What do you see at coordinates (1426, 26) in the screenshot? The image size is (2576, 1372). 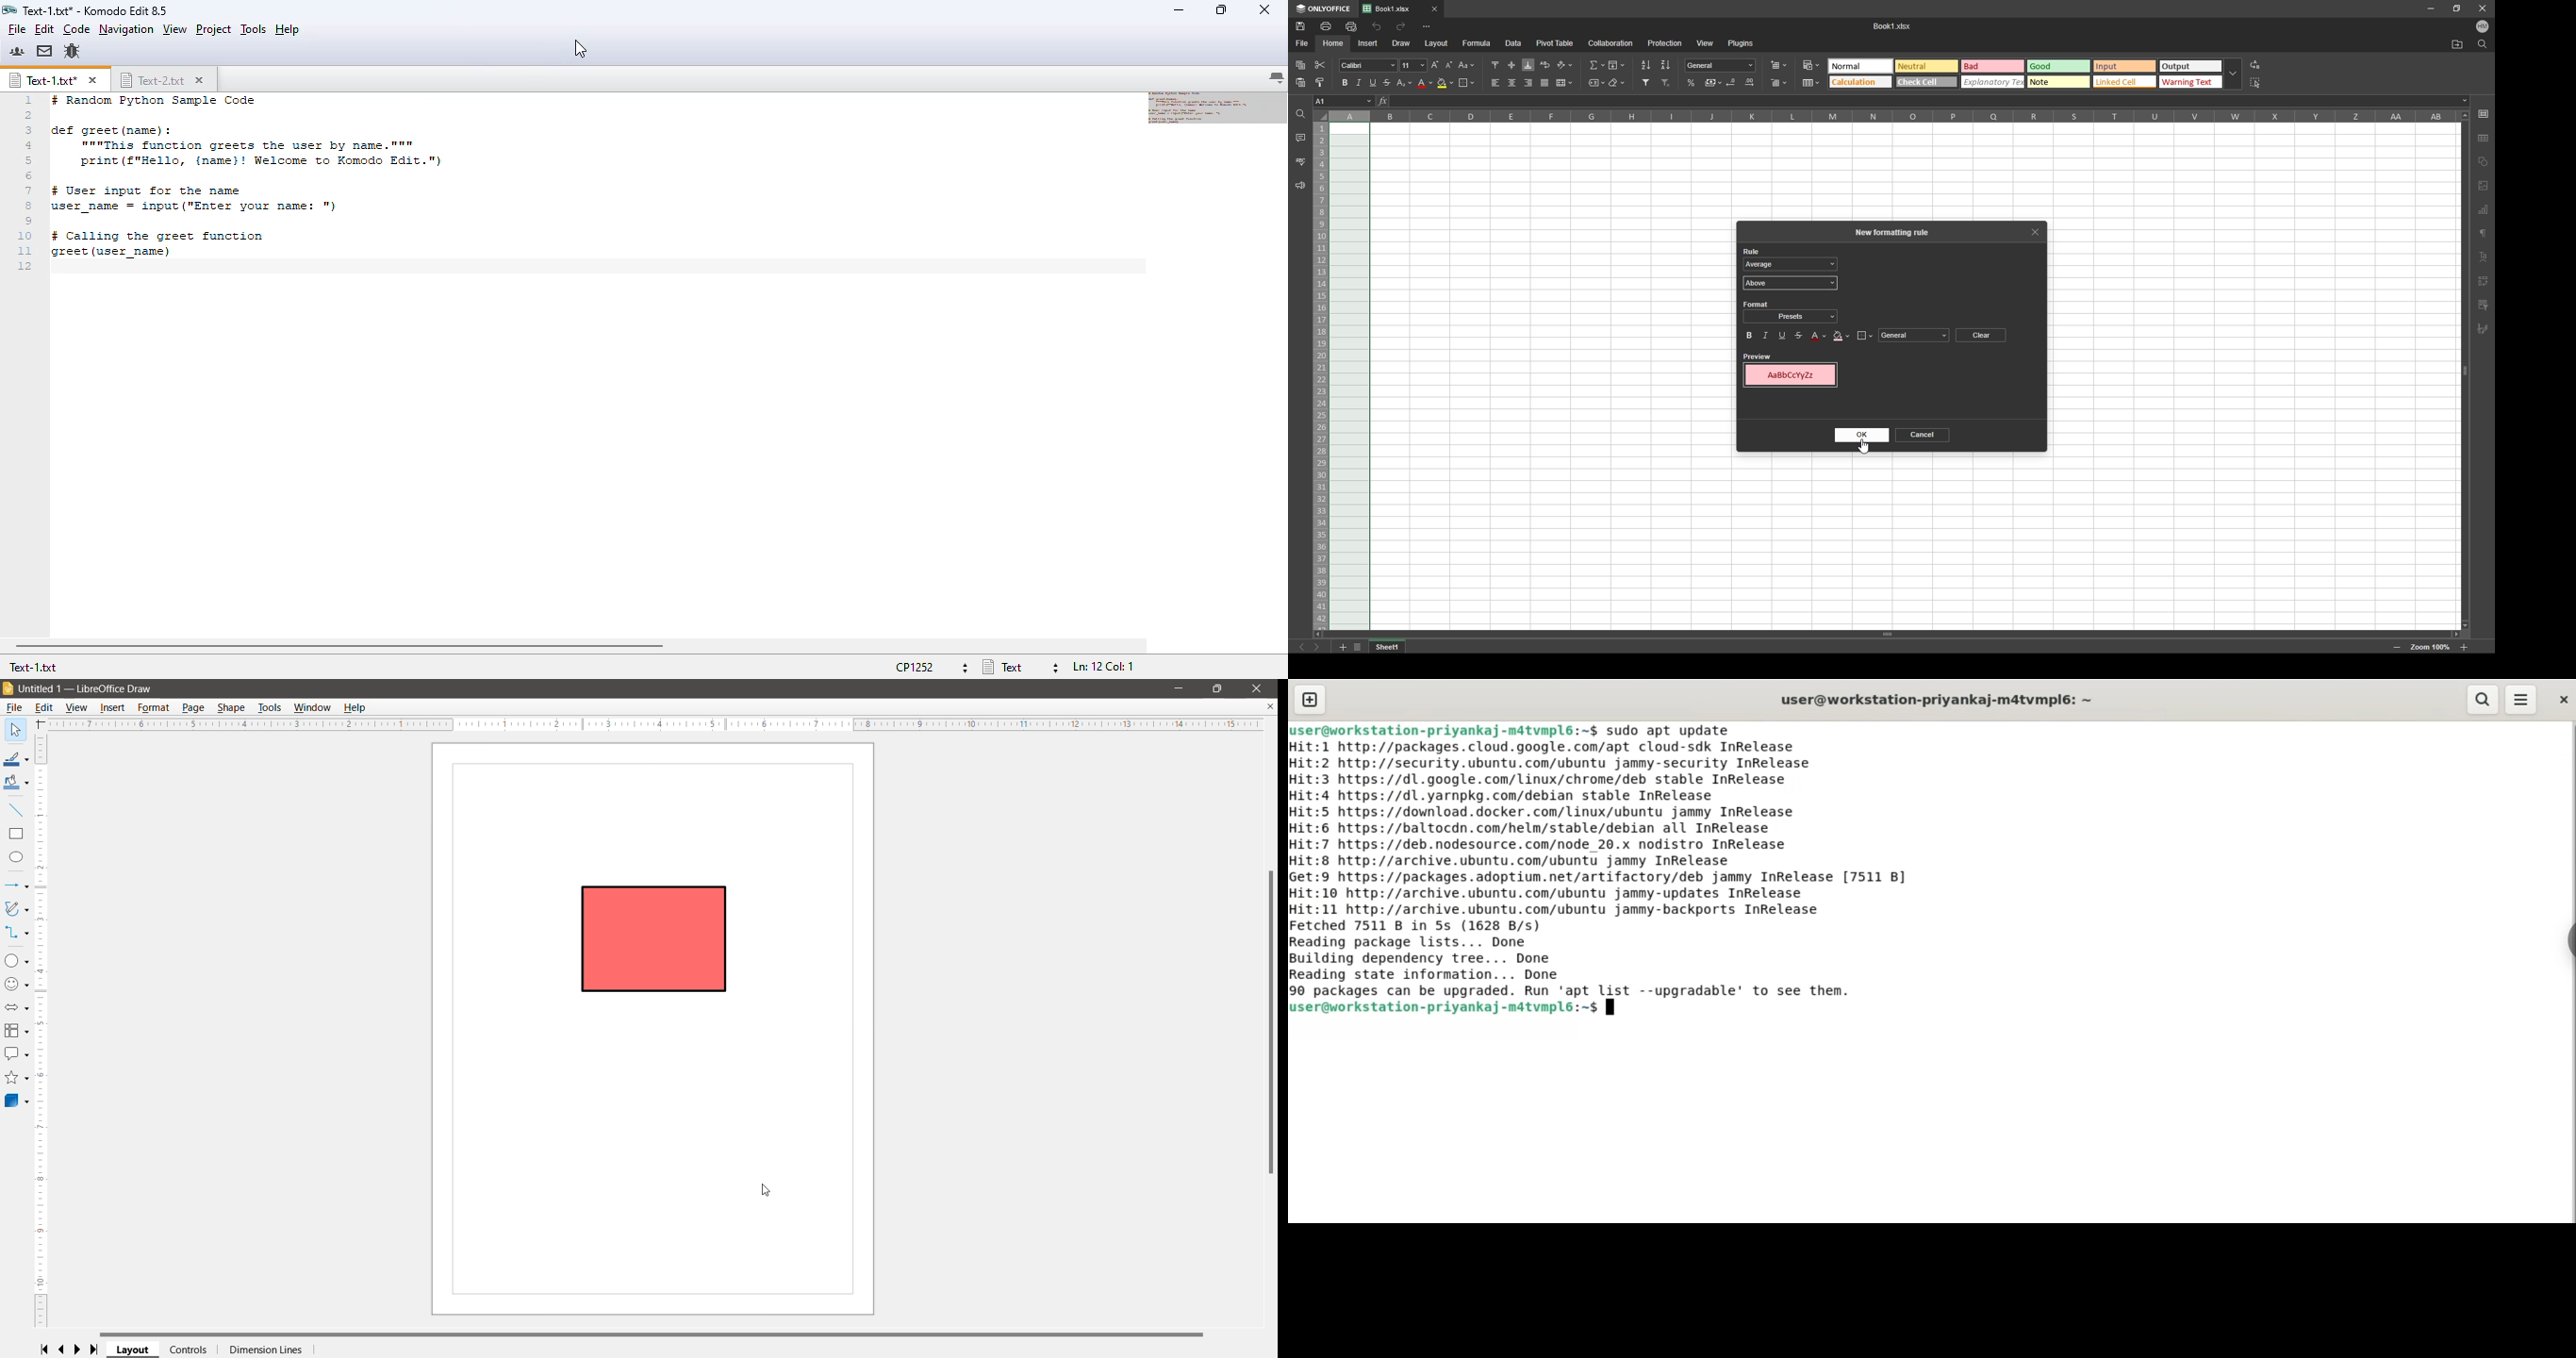 I see `more options` at bounding box center [1426, 26].